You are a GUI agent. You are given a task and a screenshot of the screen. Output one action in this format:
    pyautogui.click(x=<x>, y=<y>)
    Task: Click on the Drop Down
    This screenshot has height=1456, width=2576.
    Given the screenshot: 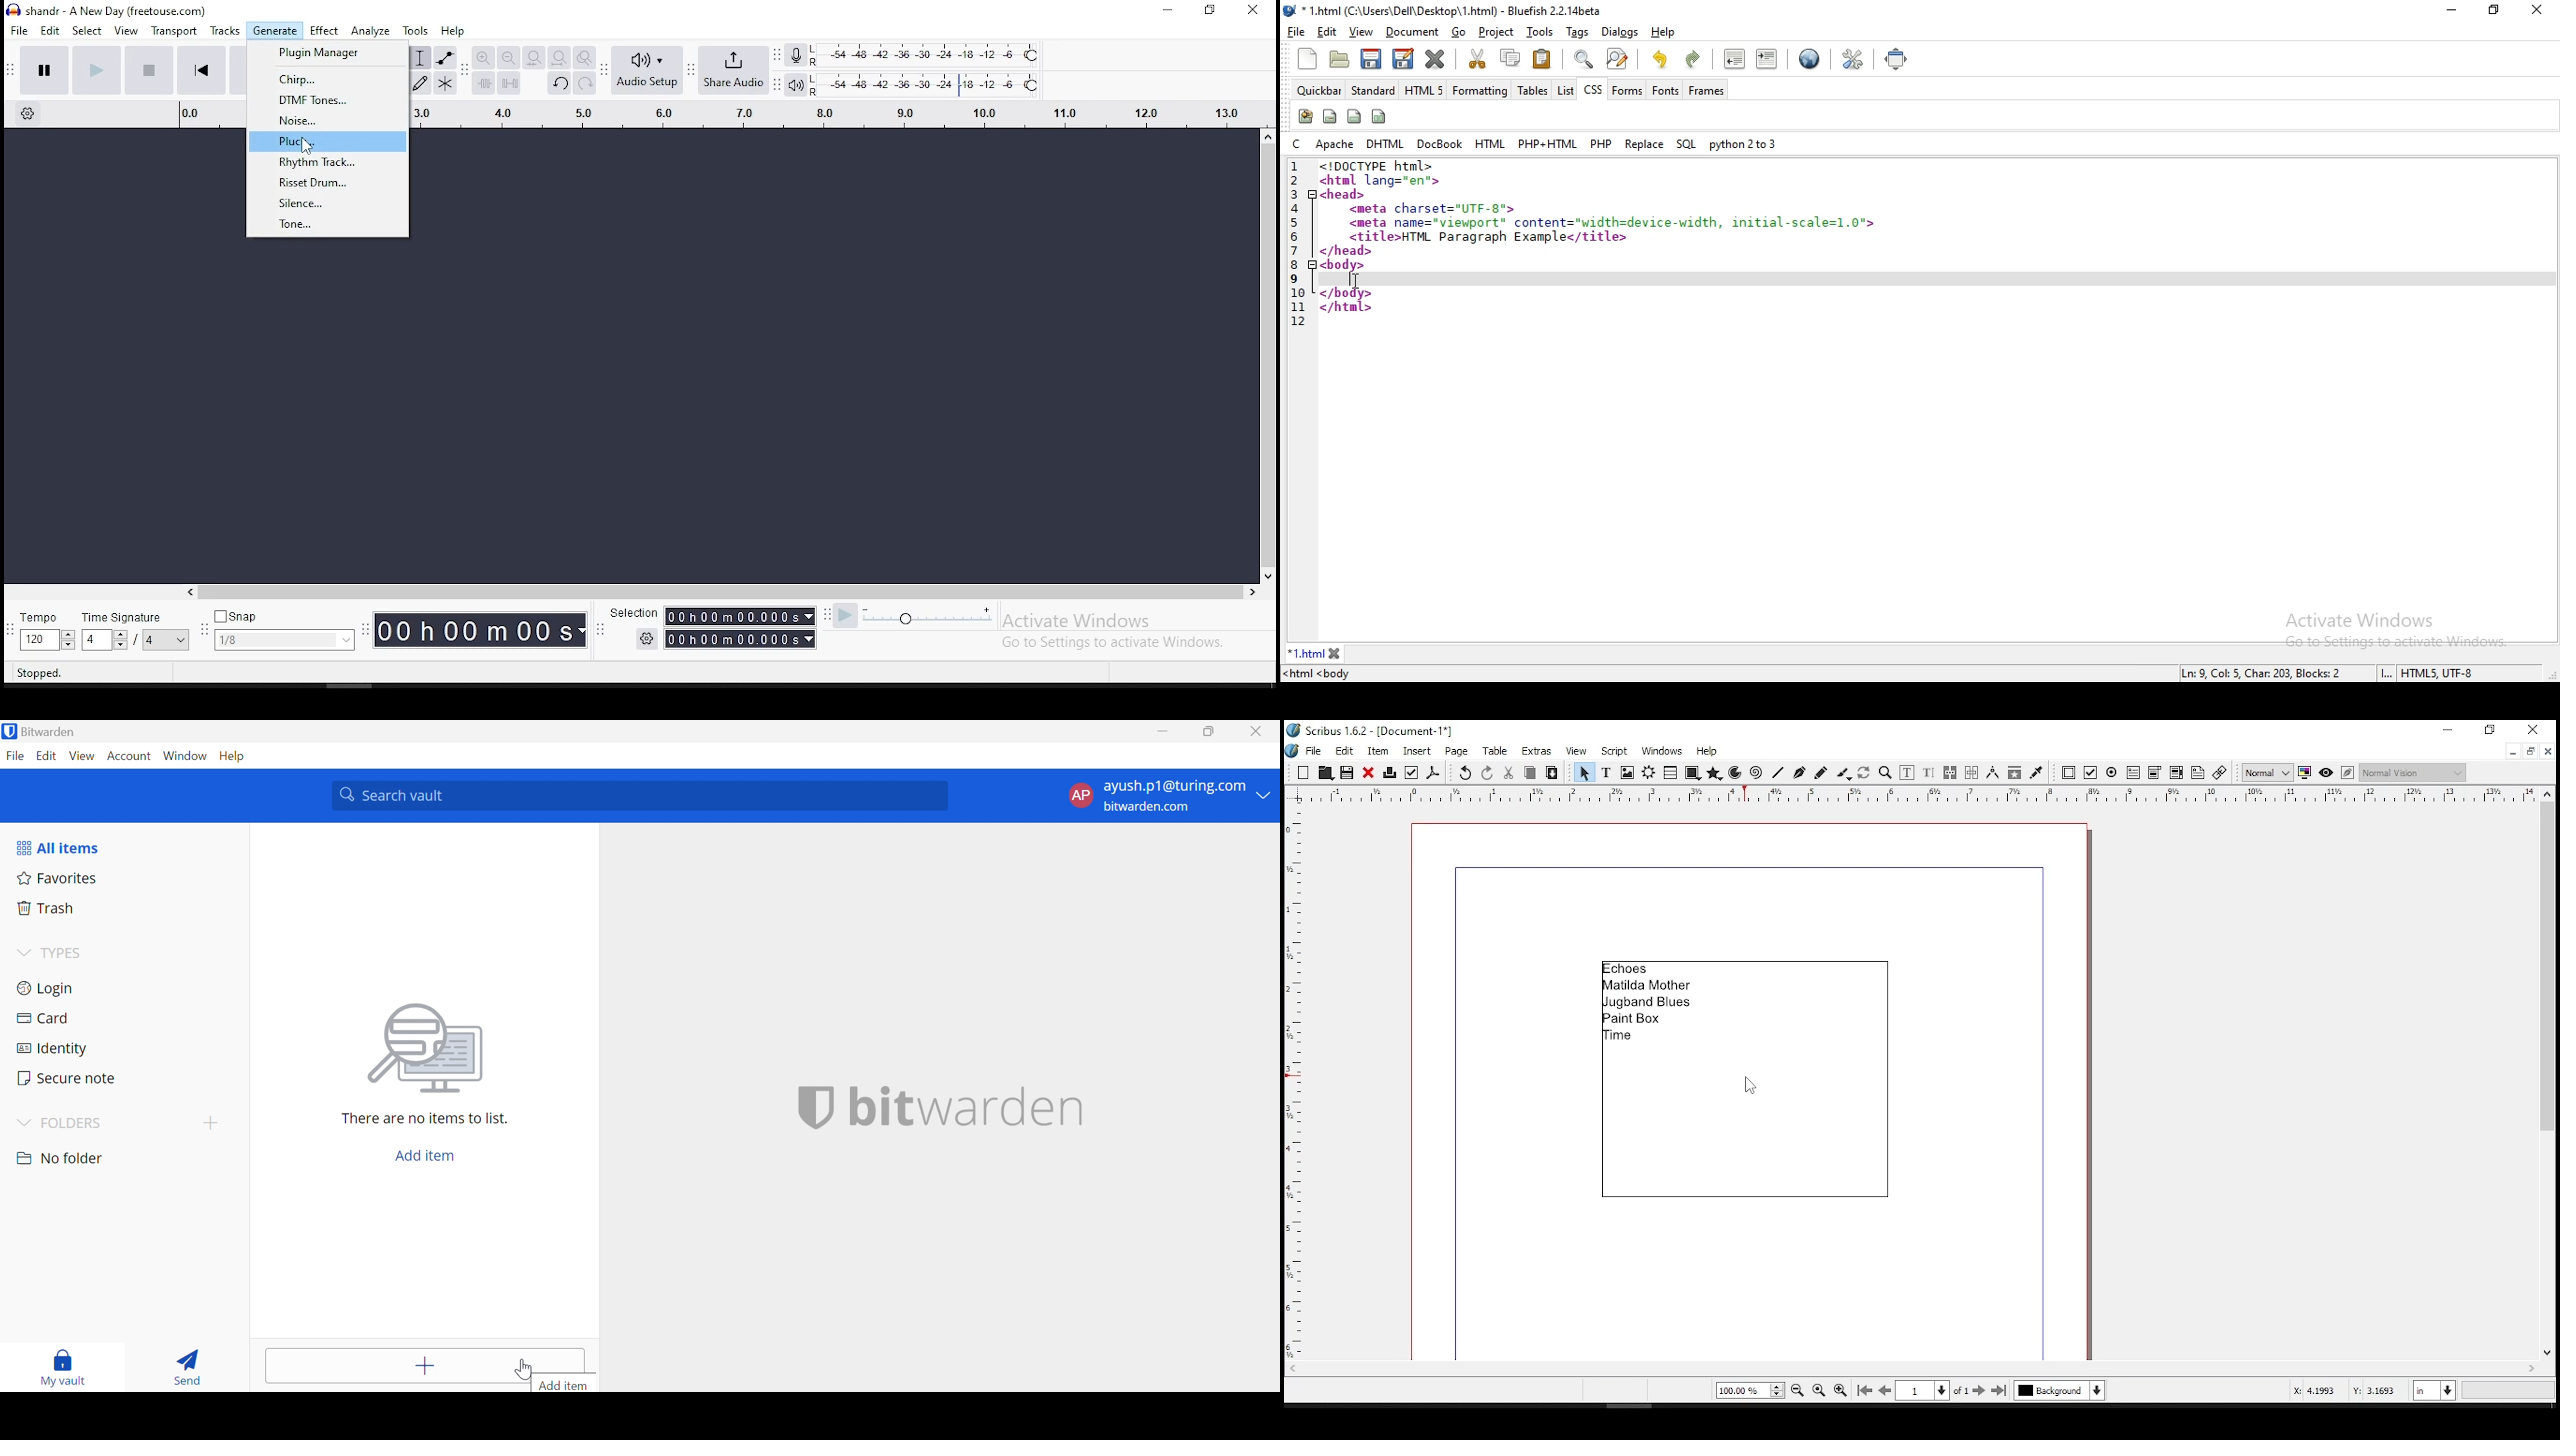 What is the action you would take?
    pyautogui.click(x=210, y=1122)
    